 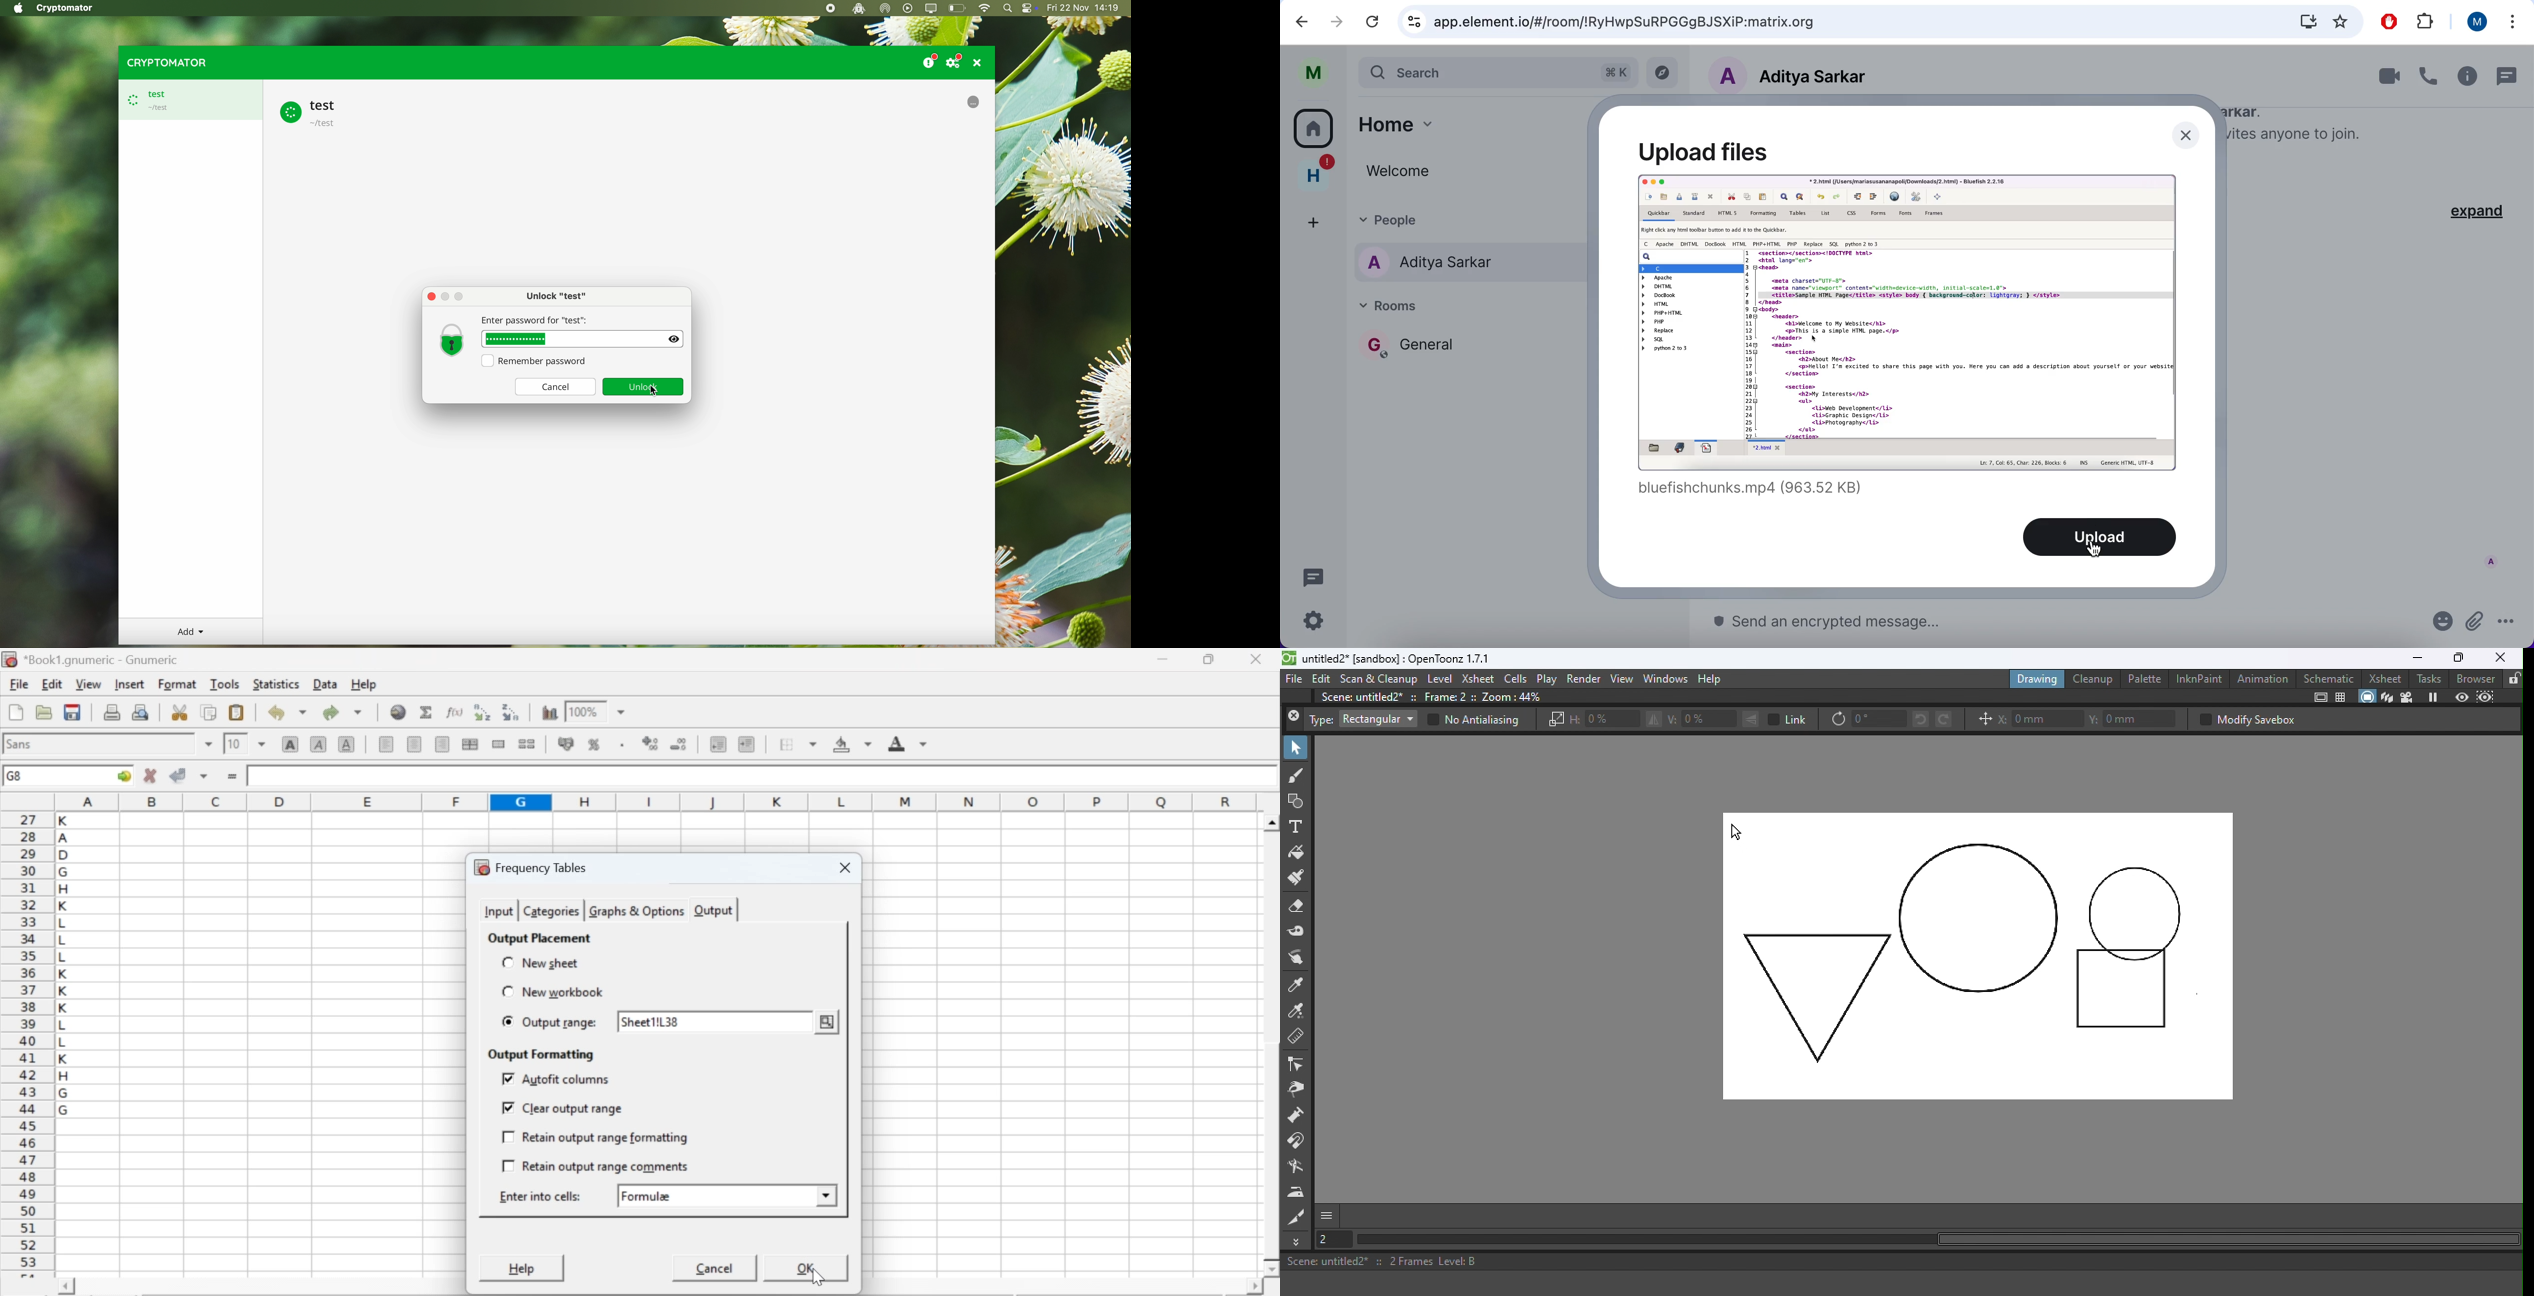 I want to click on Set the format of the selected cells to include a thousands separator, so click(x=620, y=745).